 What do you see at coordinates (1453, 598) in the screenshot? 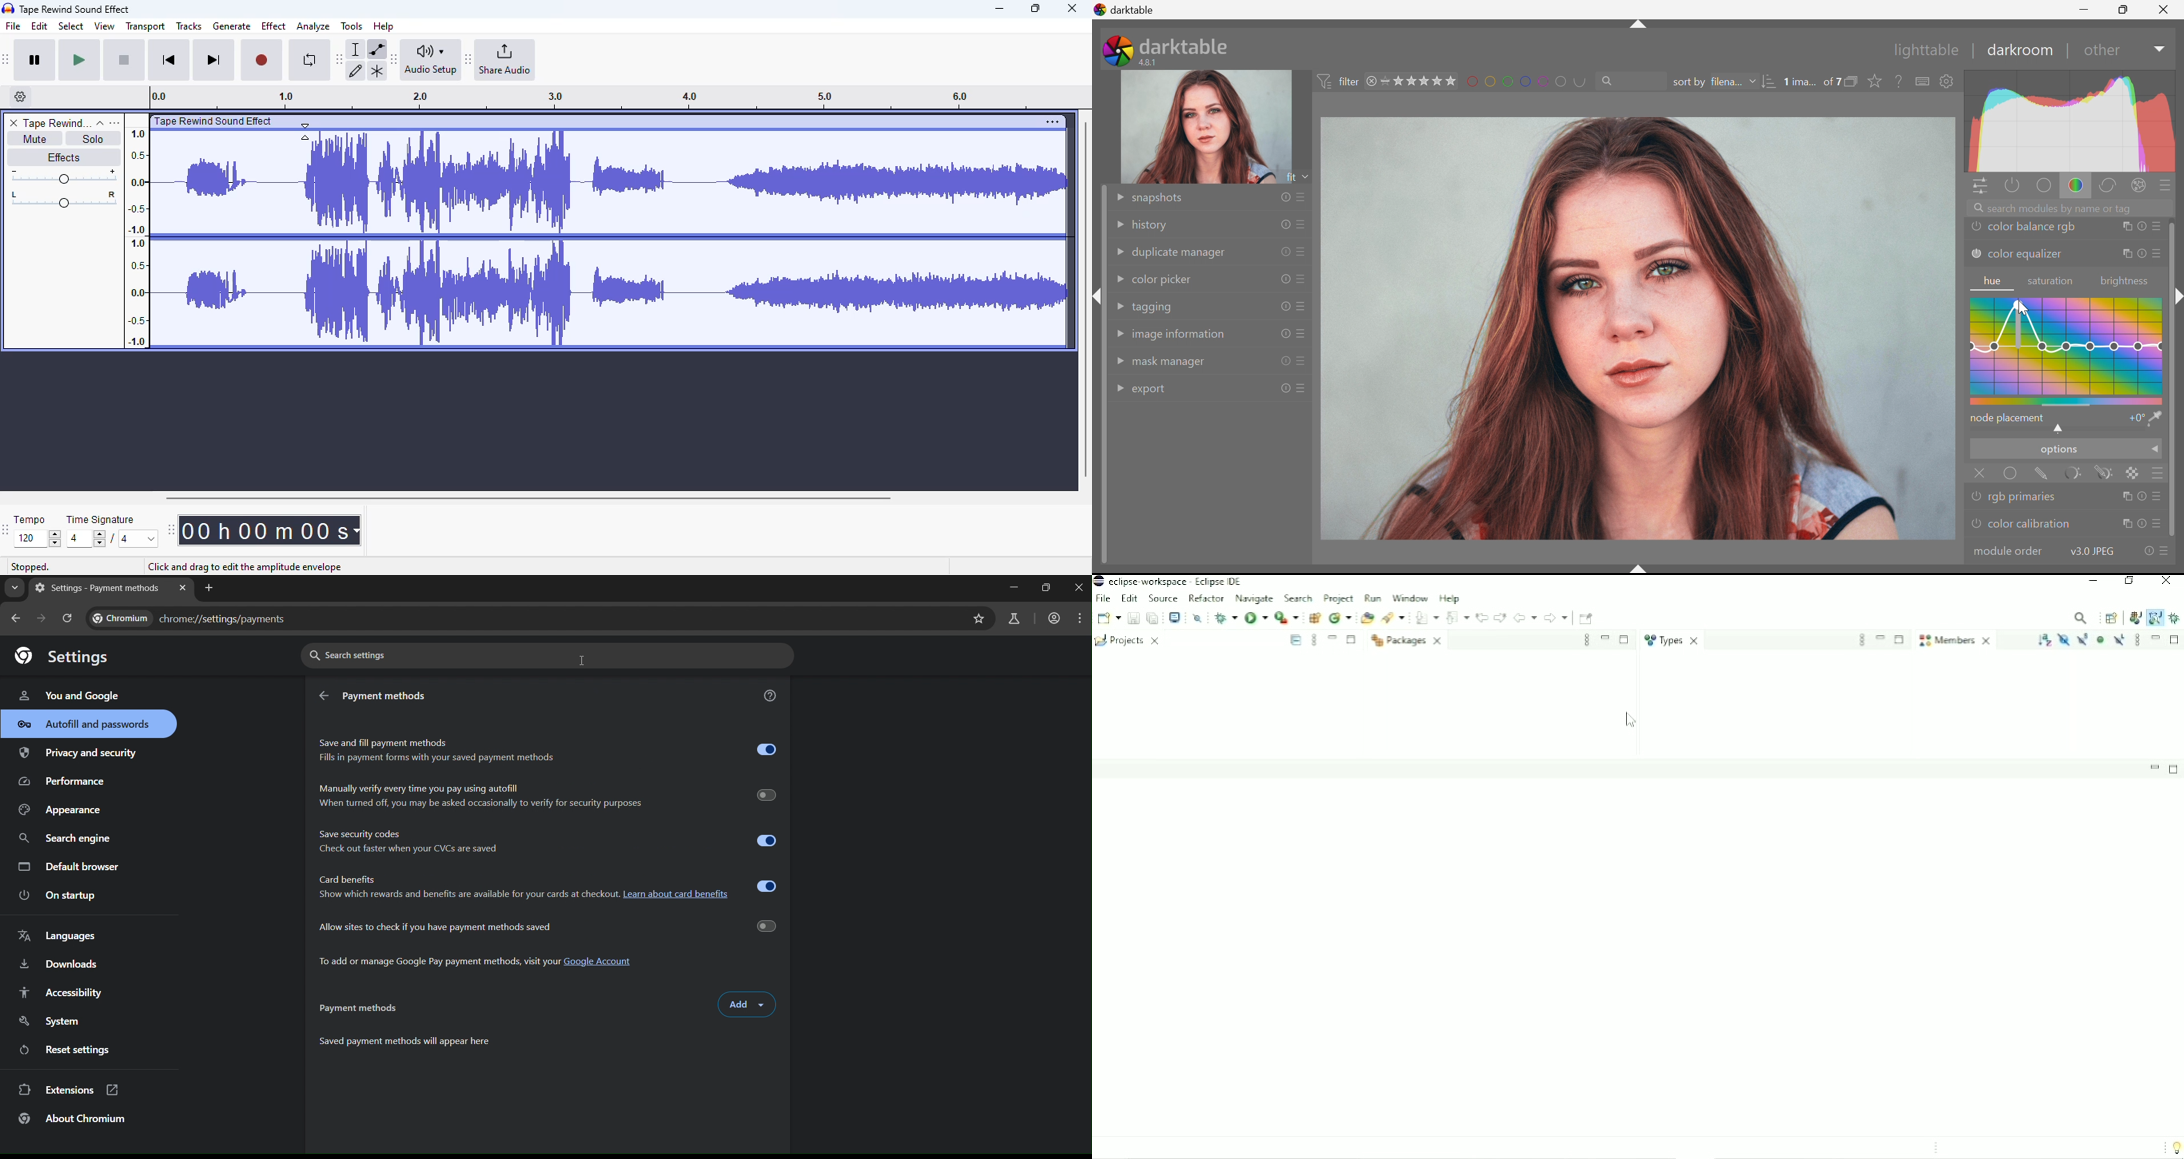
I see `Help` at bounding box center [1453, 598].